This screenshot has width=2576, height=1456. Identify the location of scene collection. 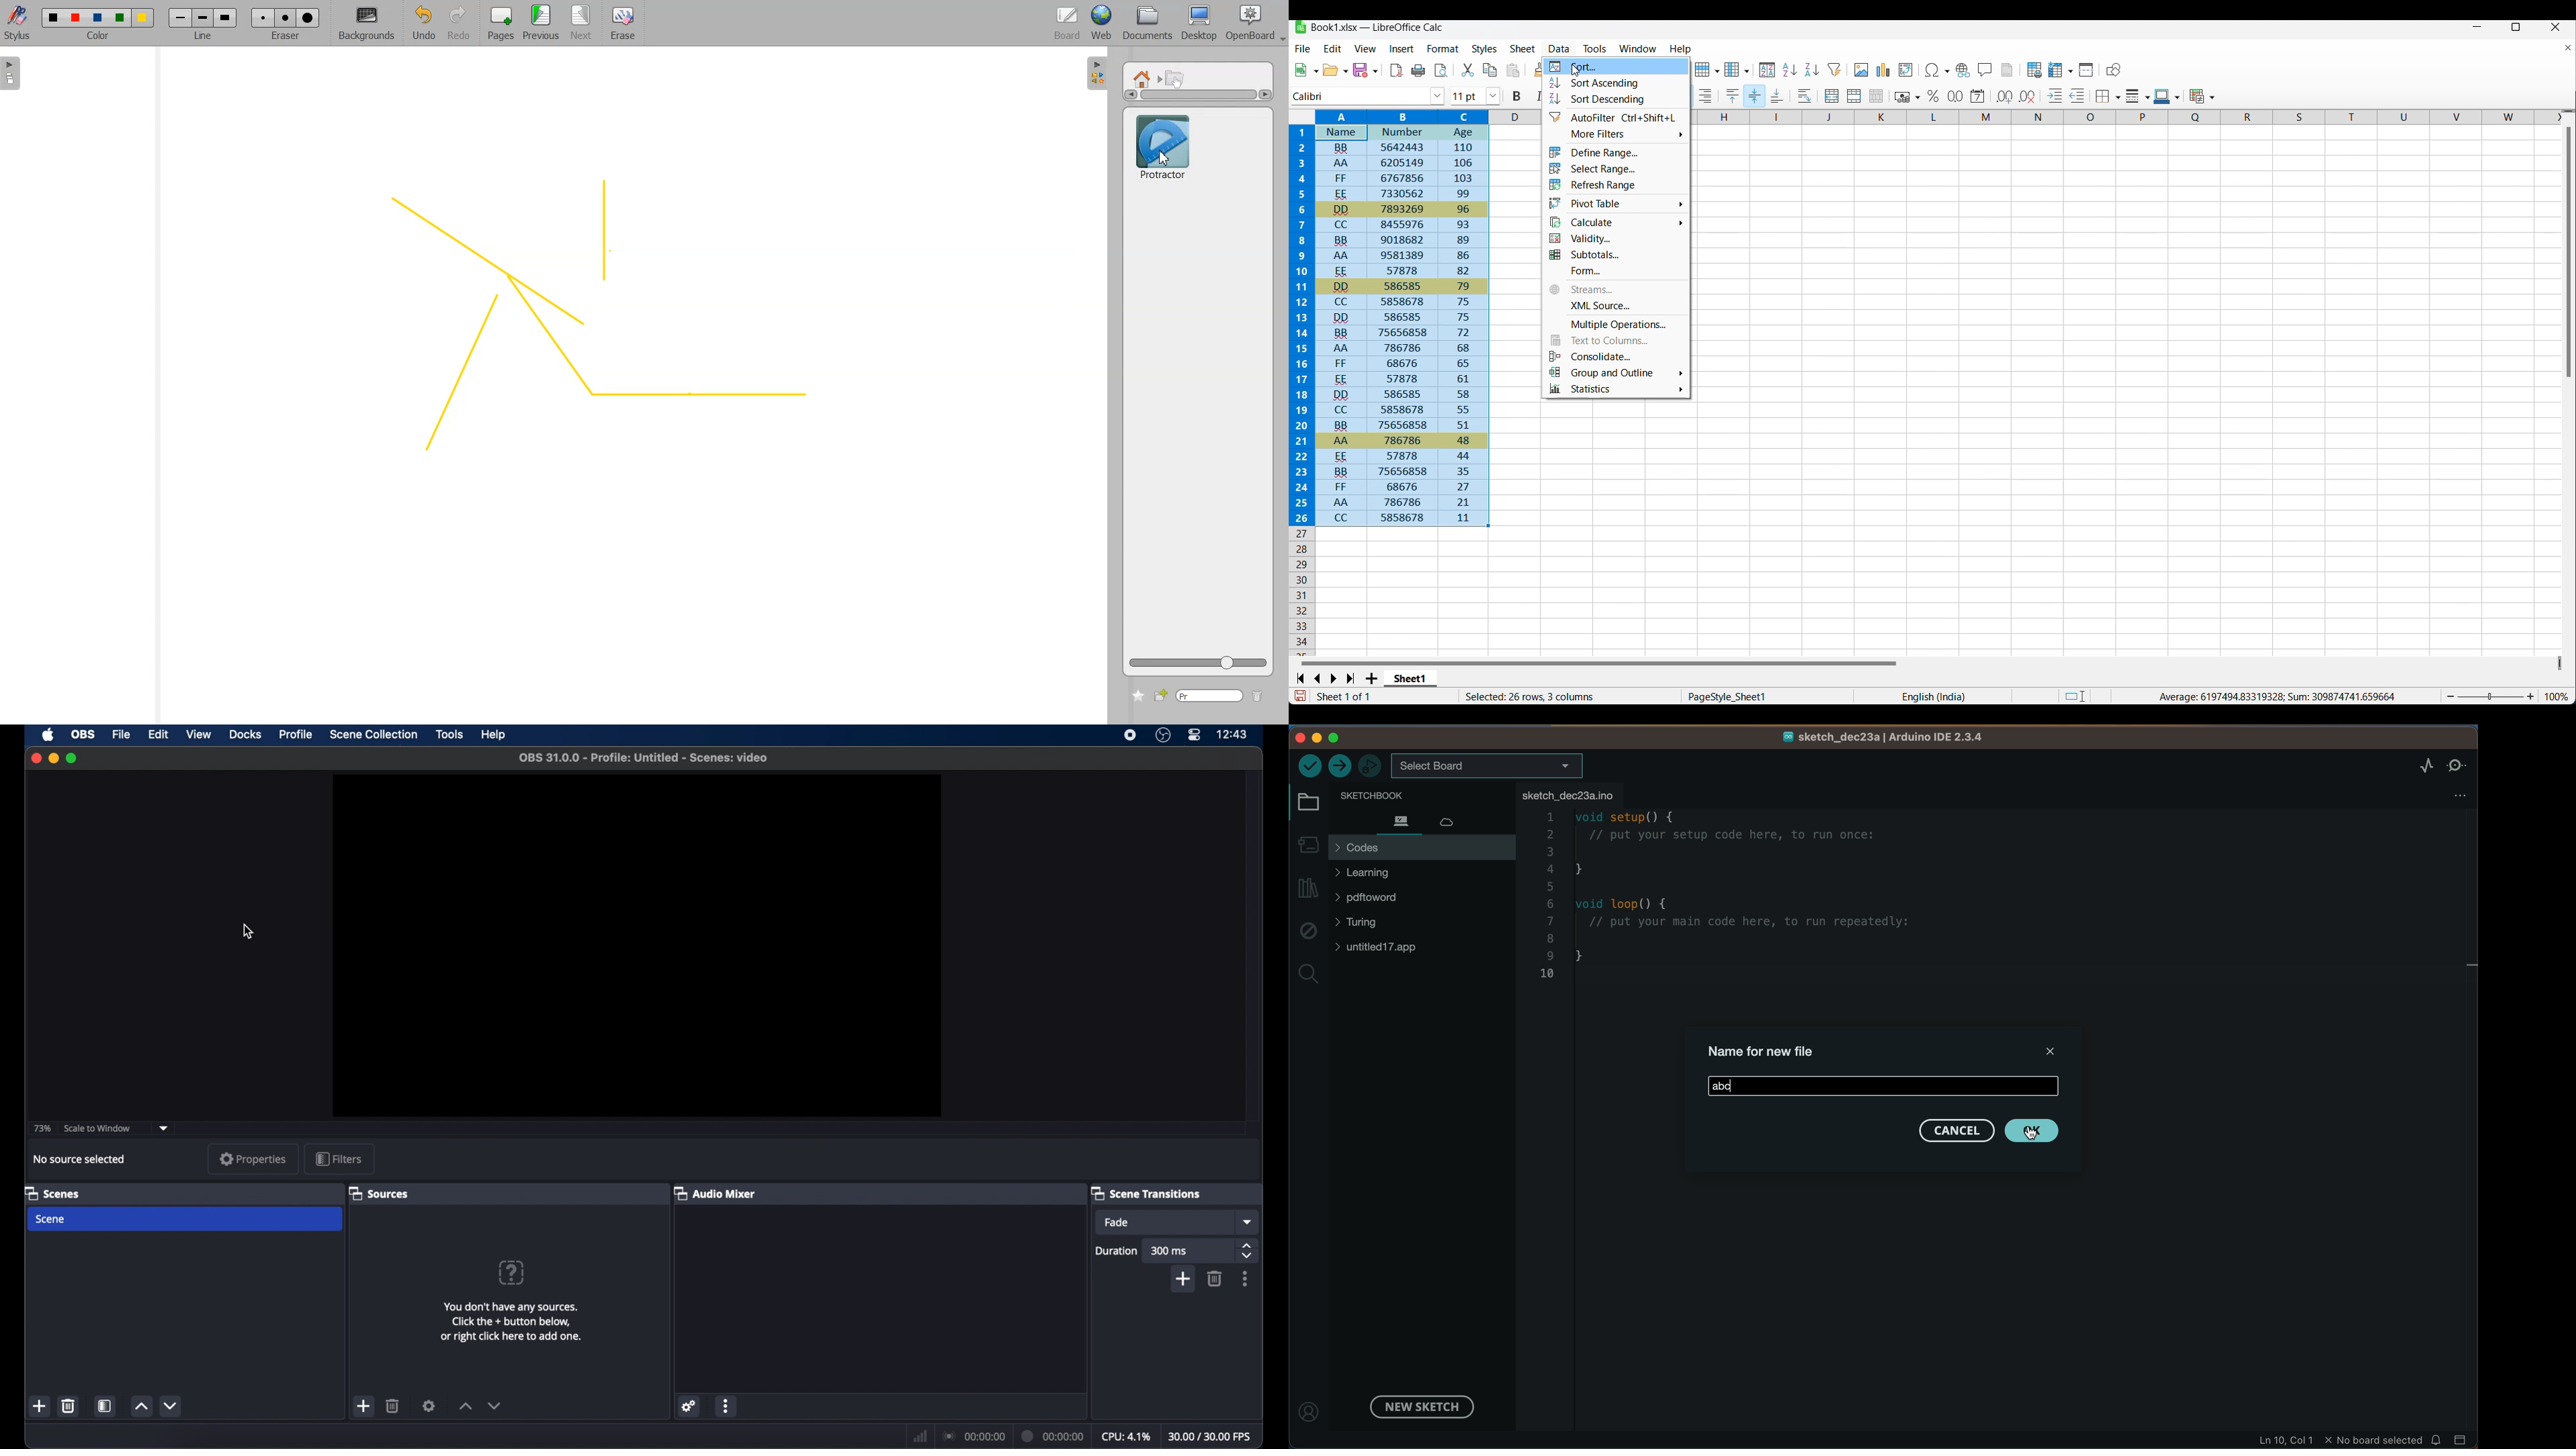
(374, 735).